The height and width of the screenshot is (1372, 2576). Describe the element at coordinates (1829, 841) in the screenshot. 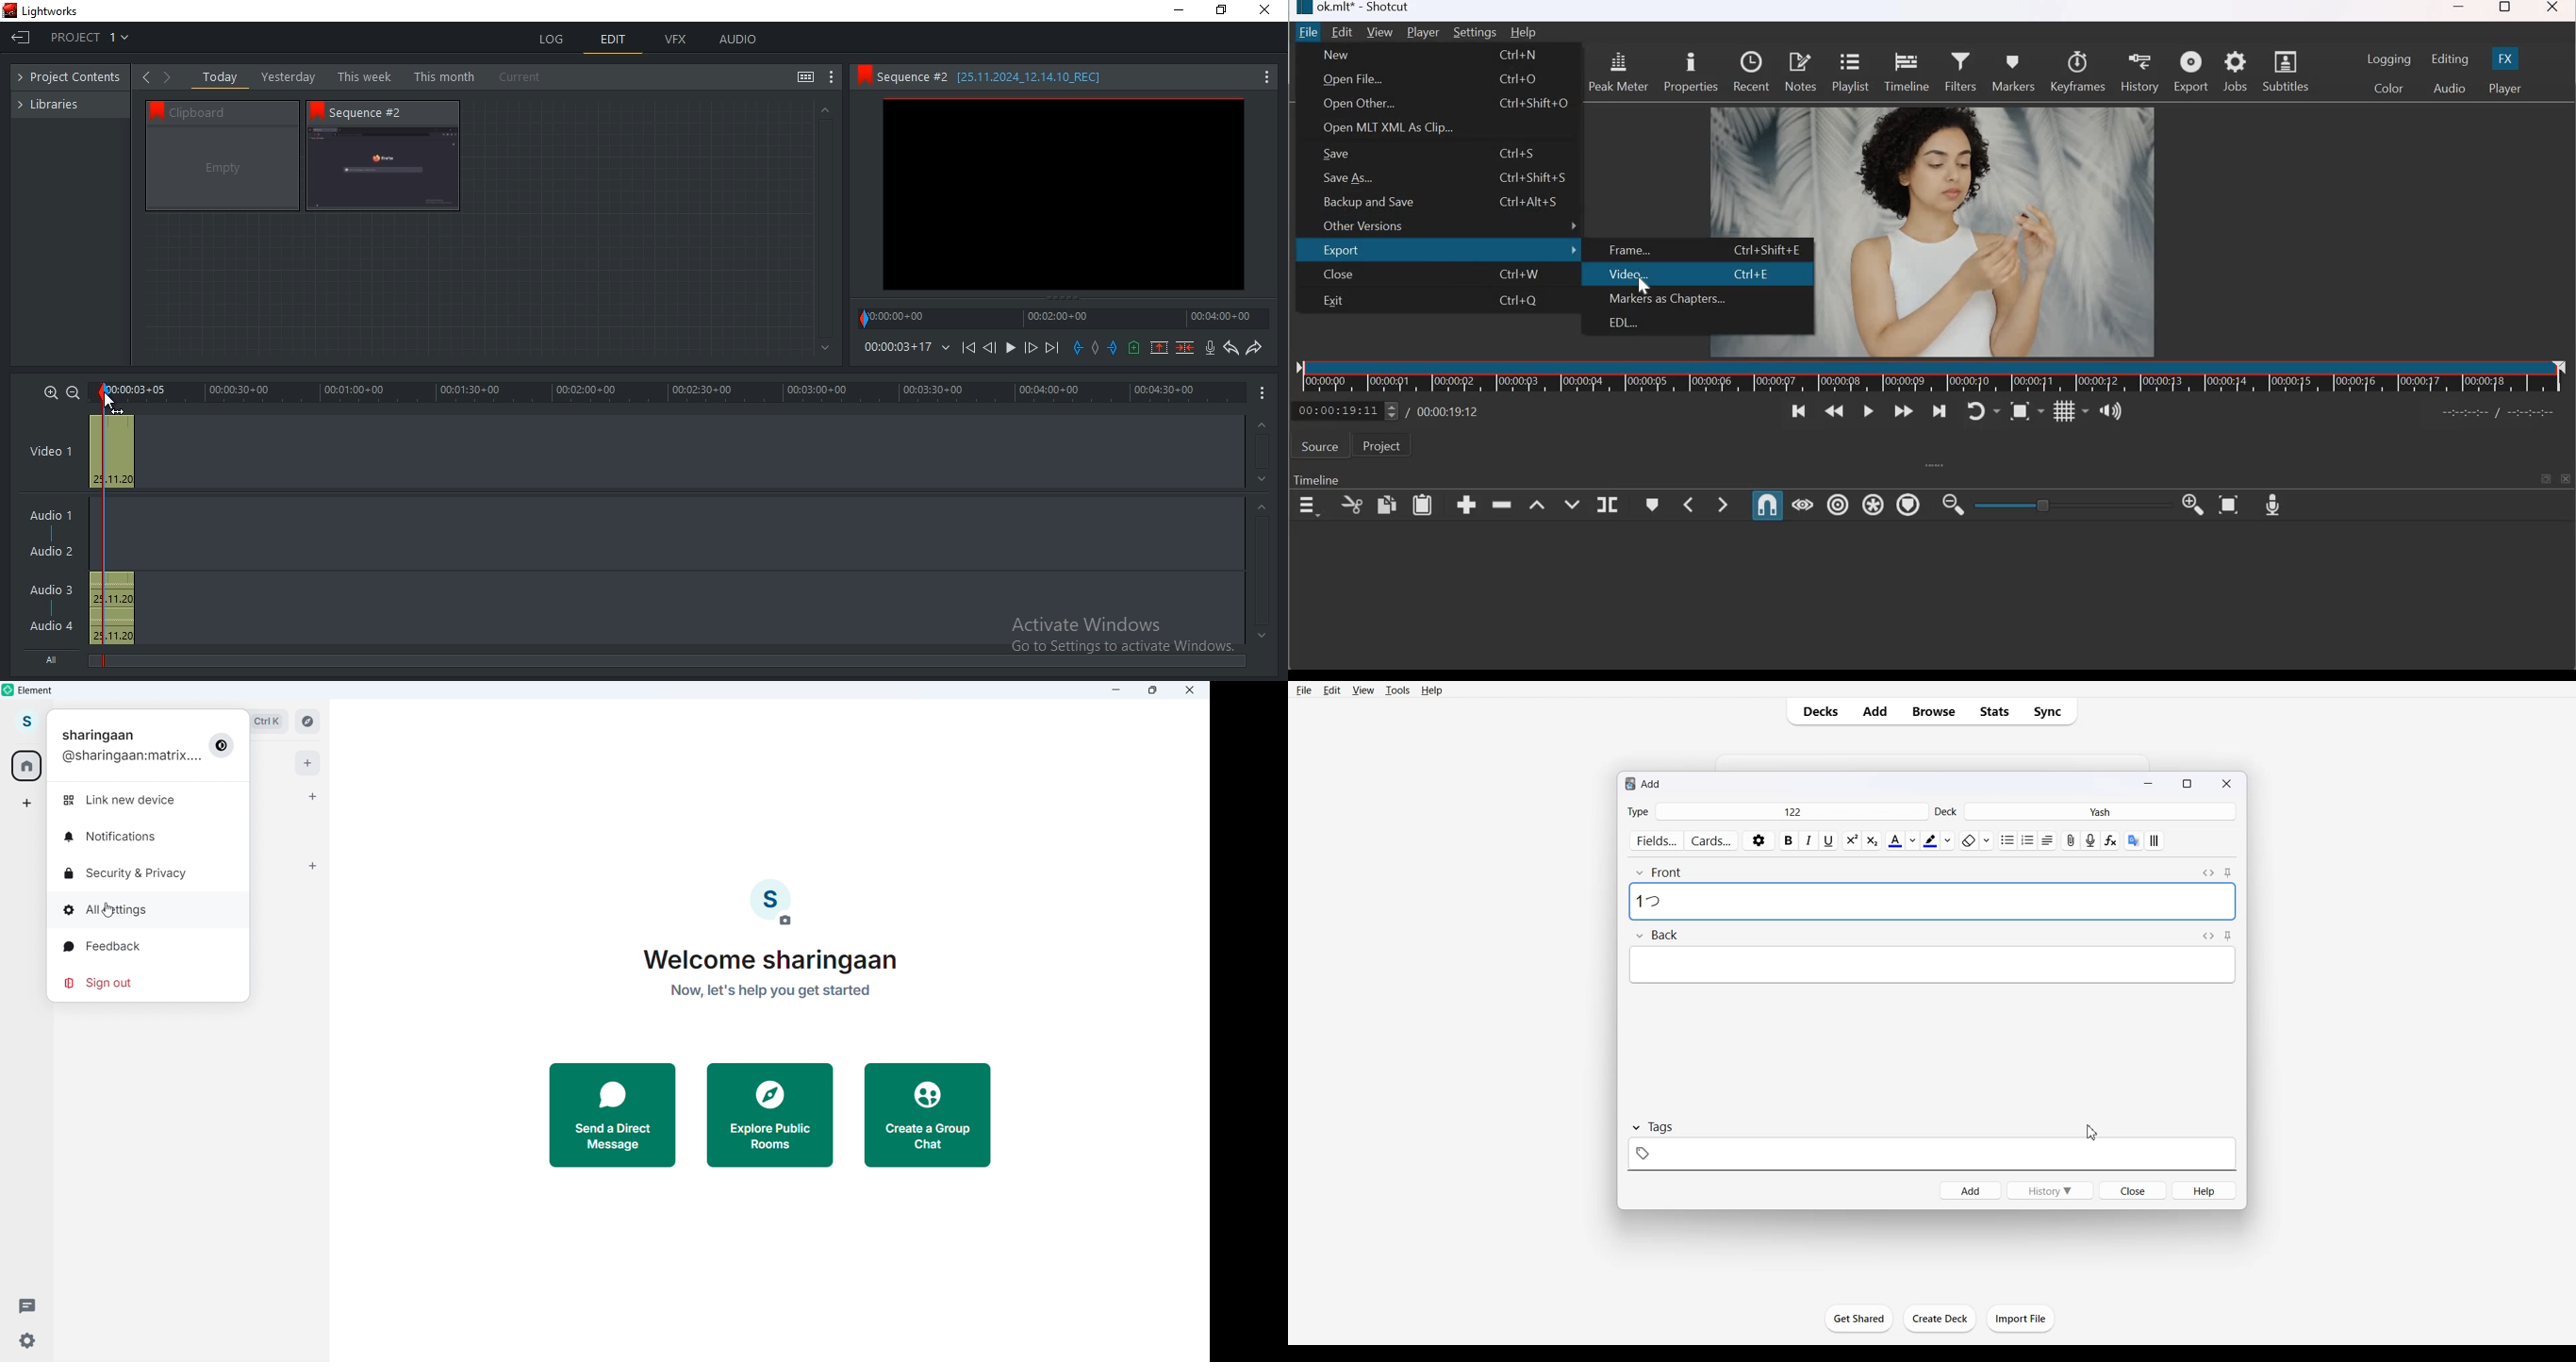

I see `Underline` at that location.